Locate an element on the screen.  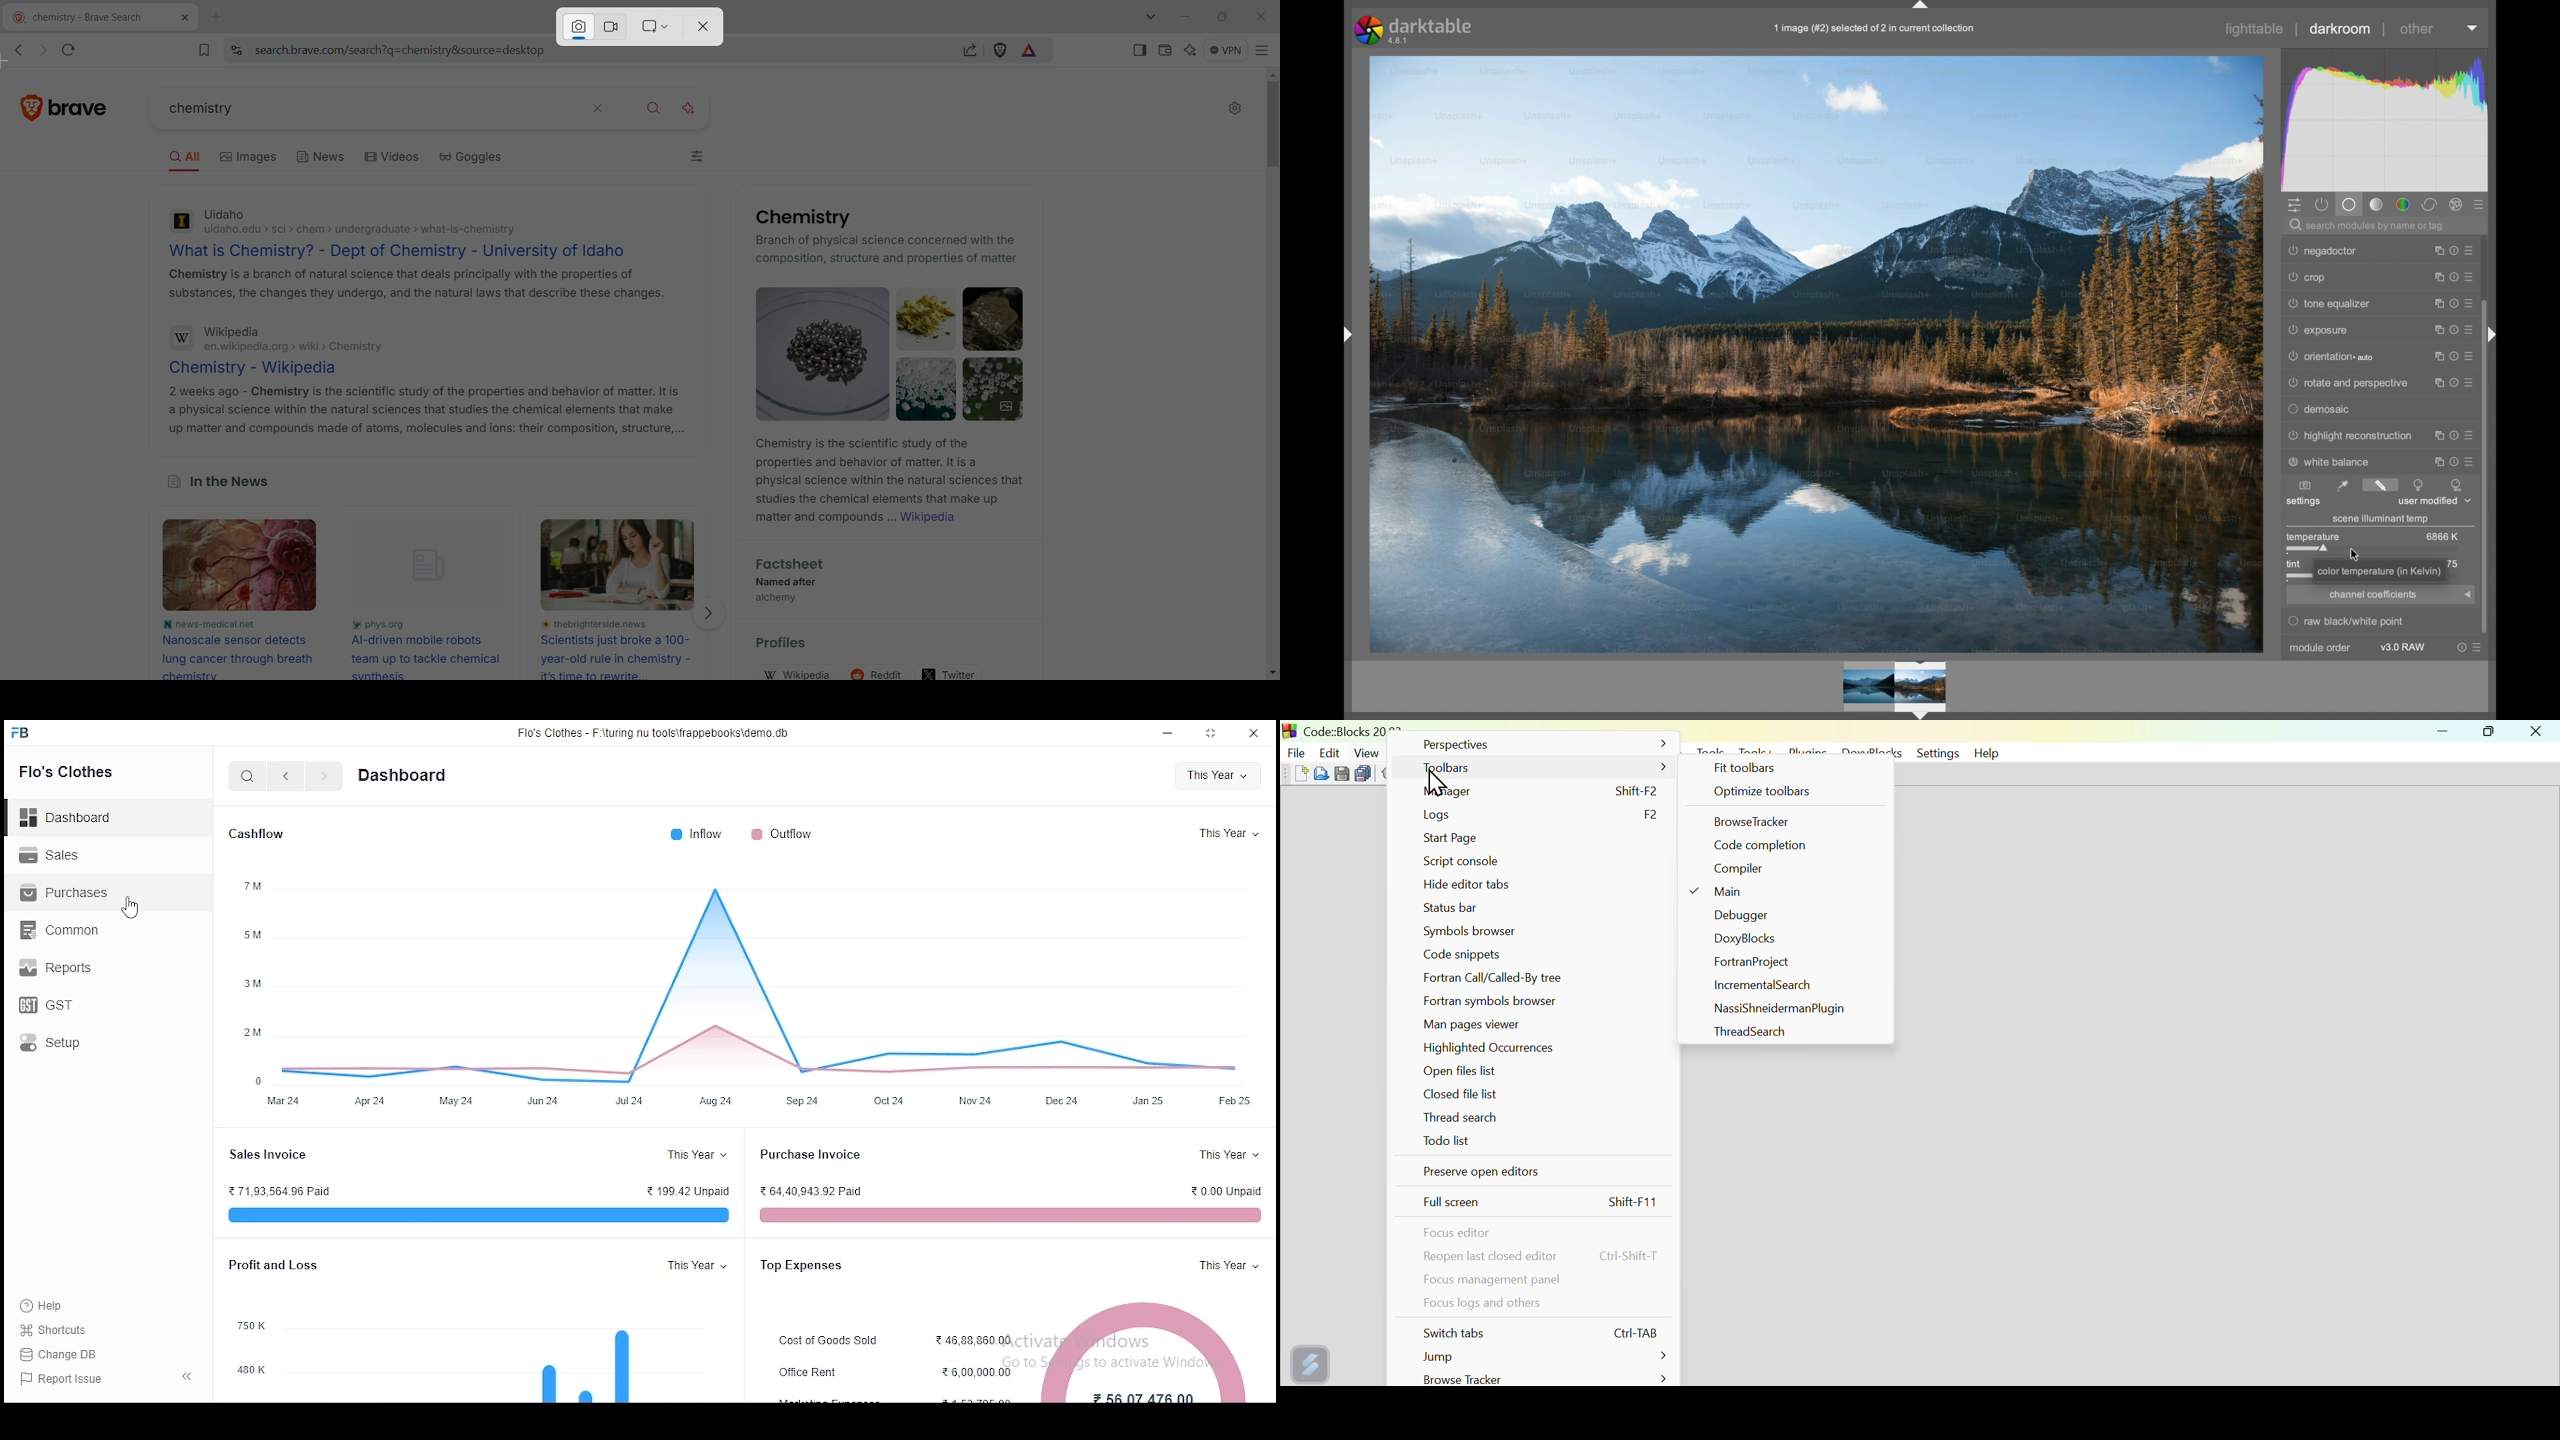
Symbols browser is located at coordinates (1467, 931).